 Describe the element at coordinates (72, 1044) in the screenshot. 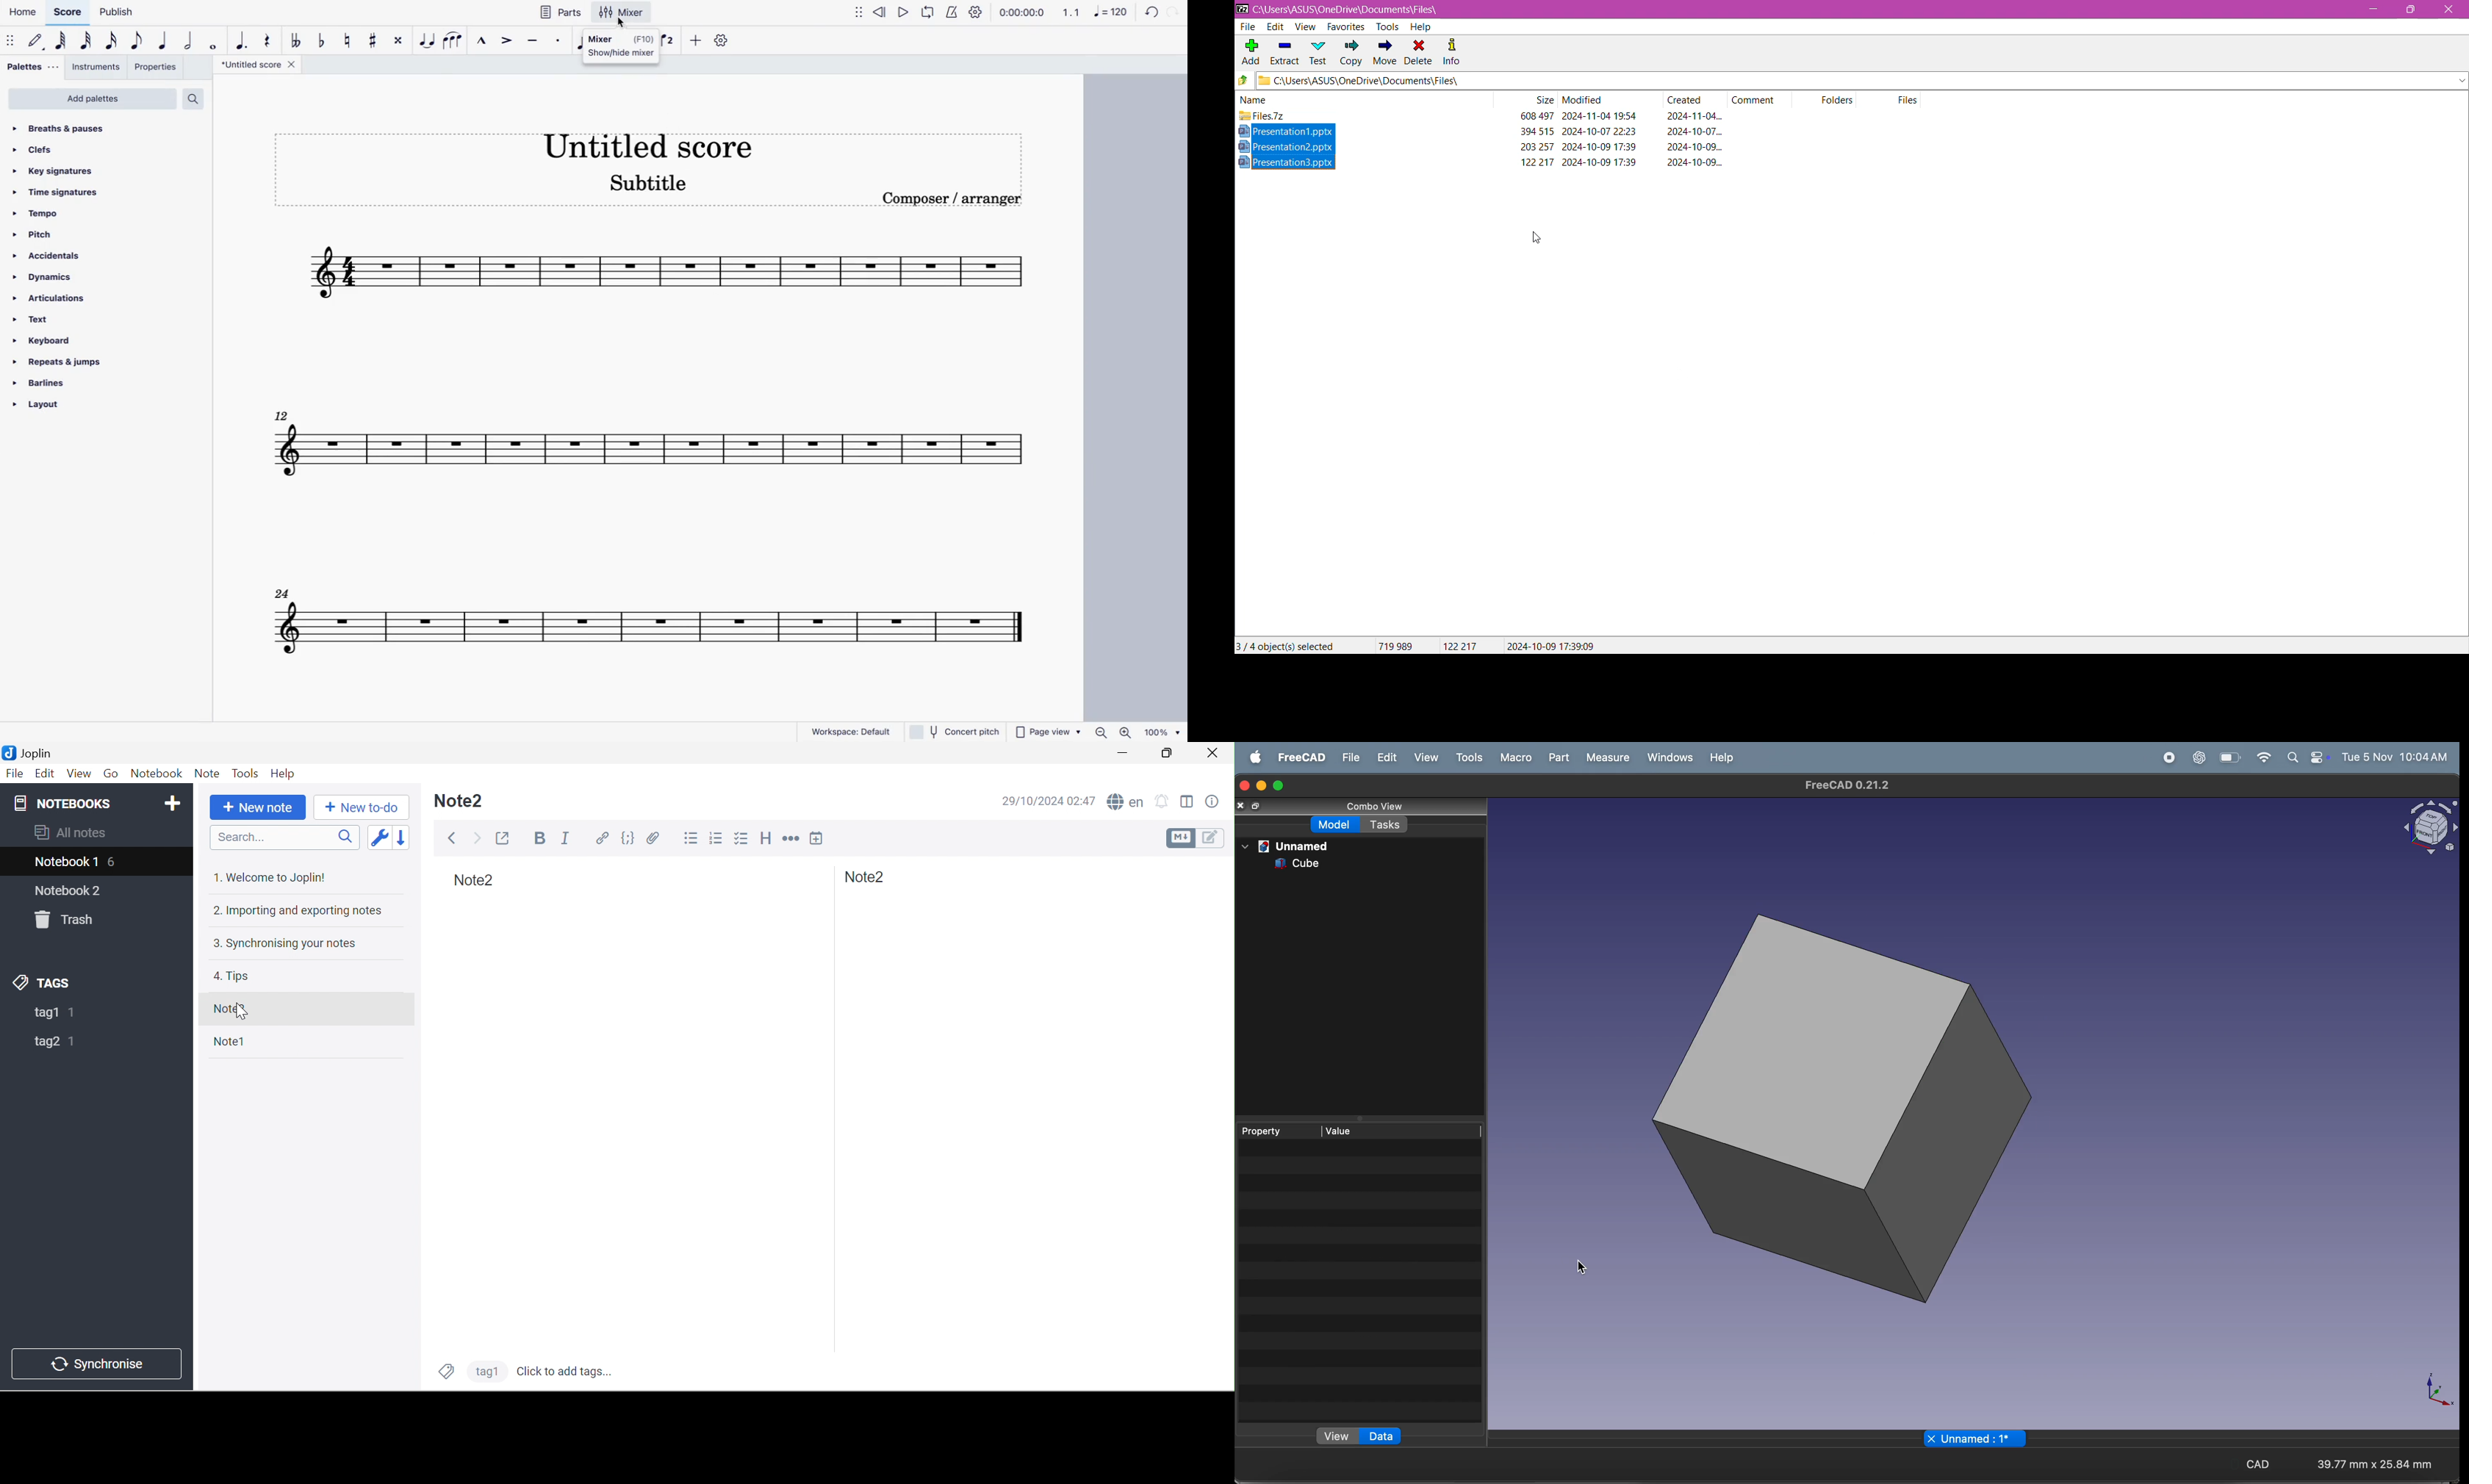

I see `1` at that location.